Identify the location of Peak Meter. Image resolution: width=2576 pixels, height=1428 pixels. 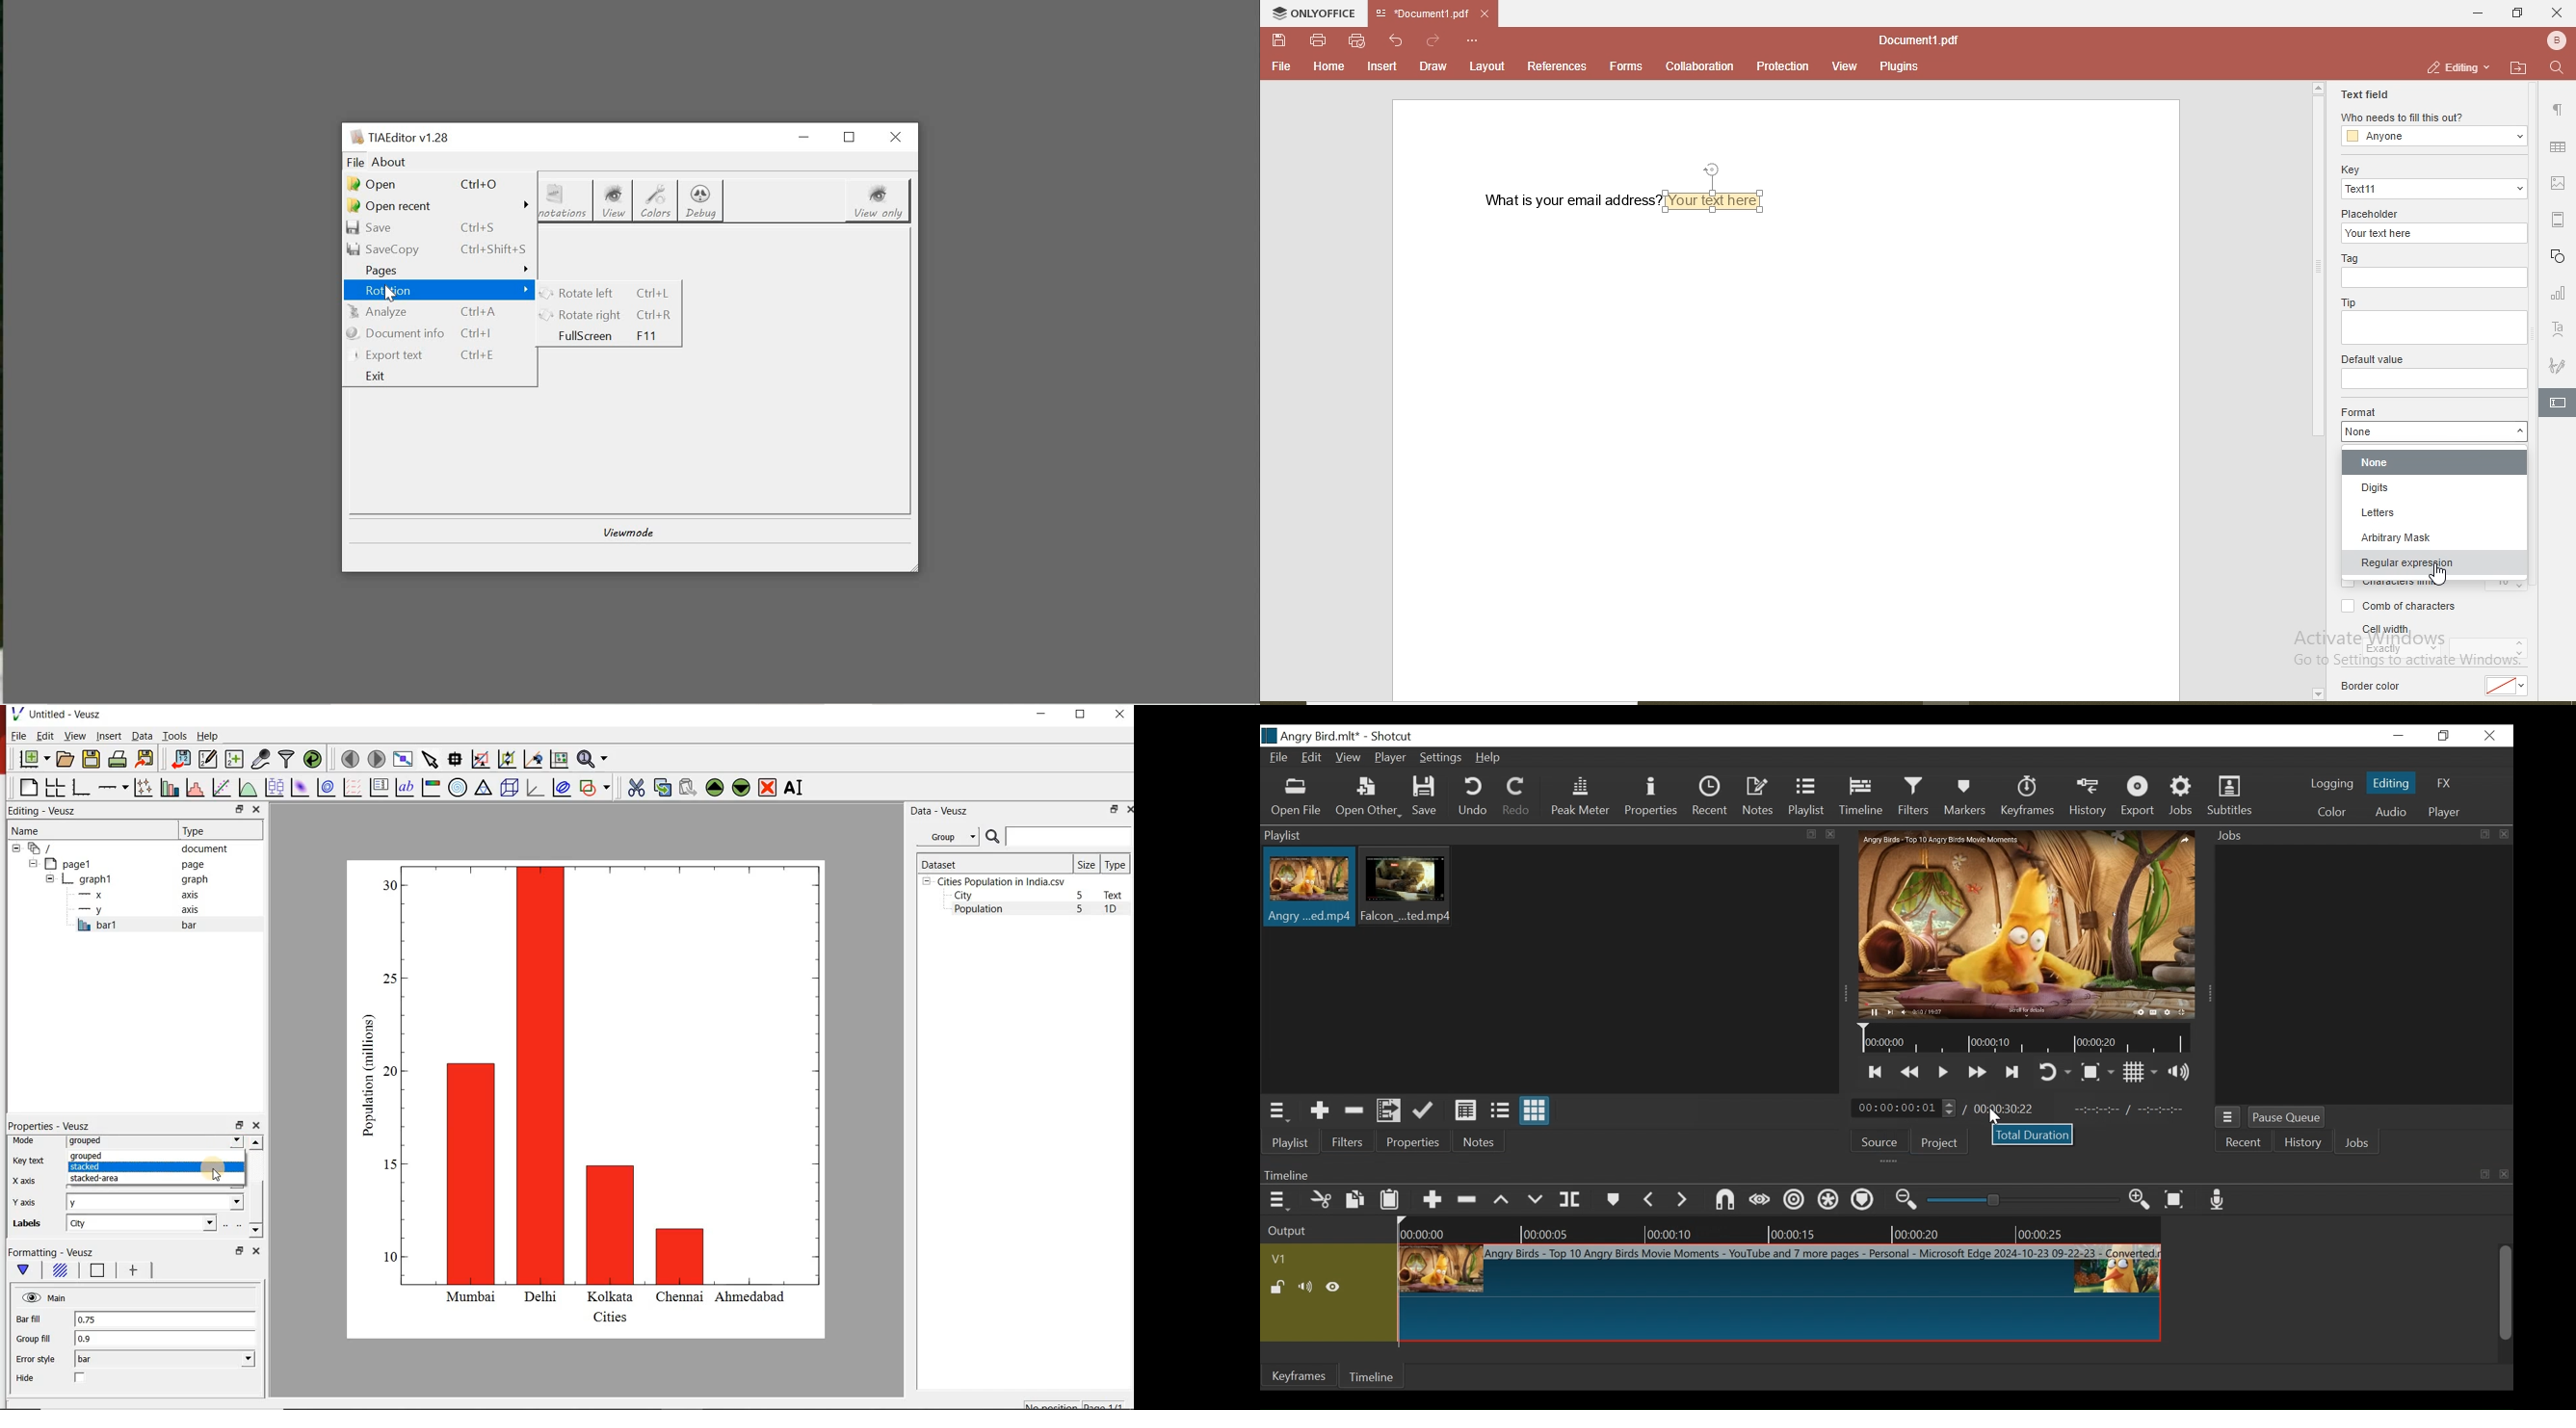
(1580, 796).